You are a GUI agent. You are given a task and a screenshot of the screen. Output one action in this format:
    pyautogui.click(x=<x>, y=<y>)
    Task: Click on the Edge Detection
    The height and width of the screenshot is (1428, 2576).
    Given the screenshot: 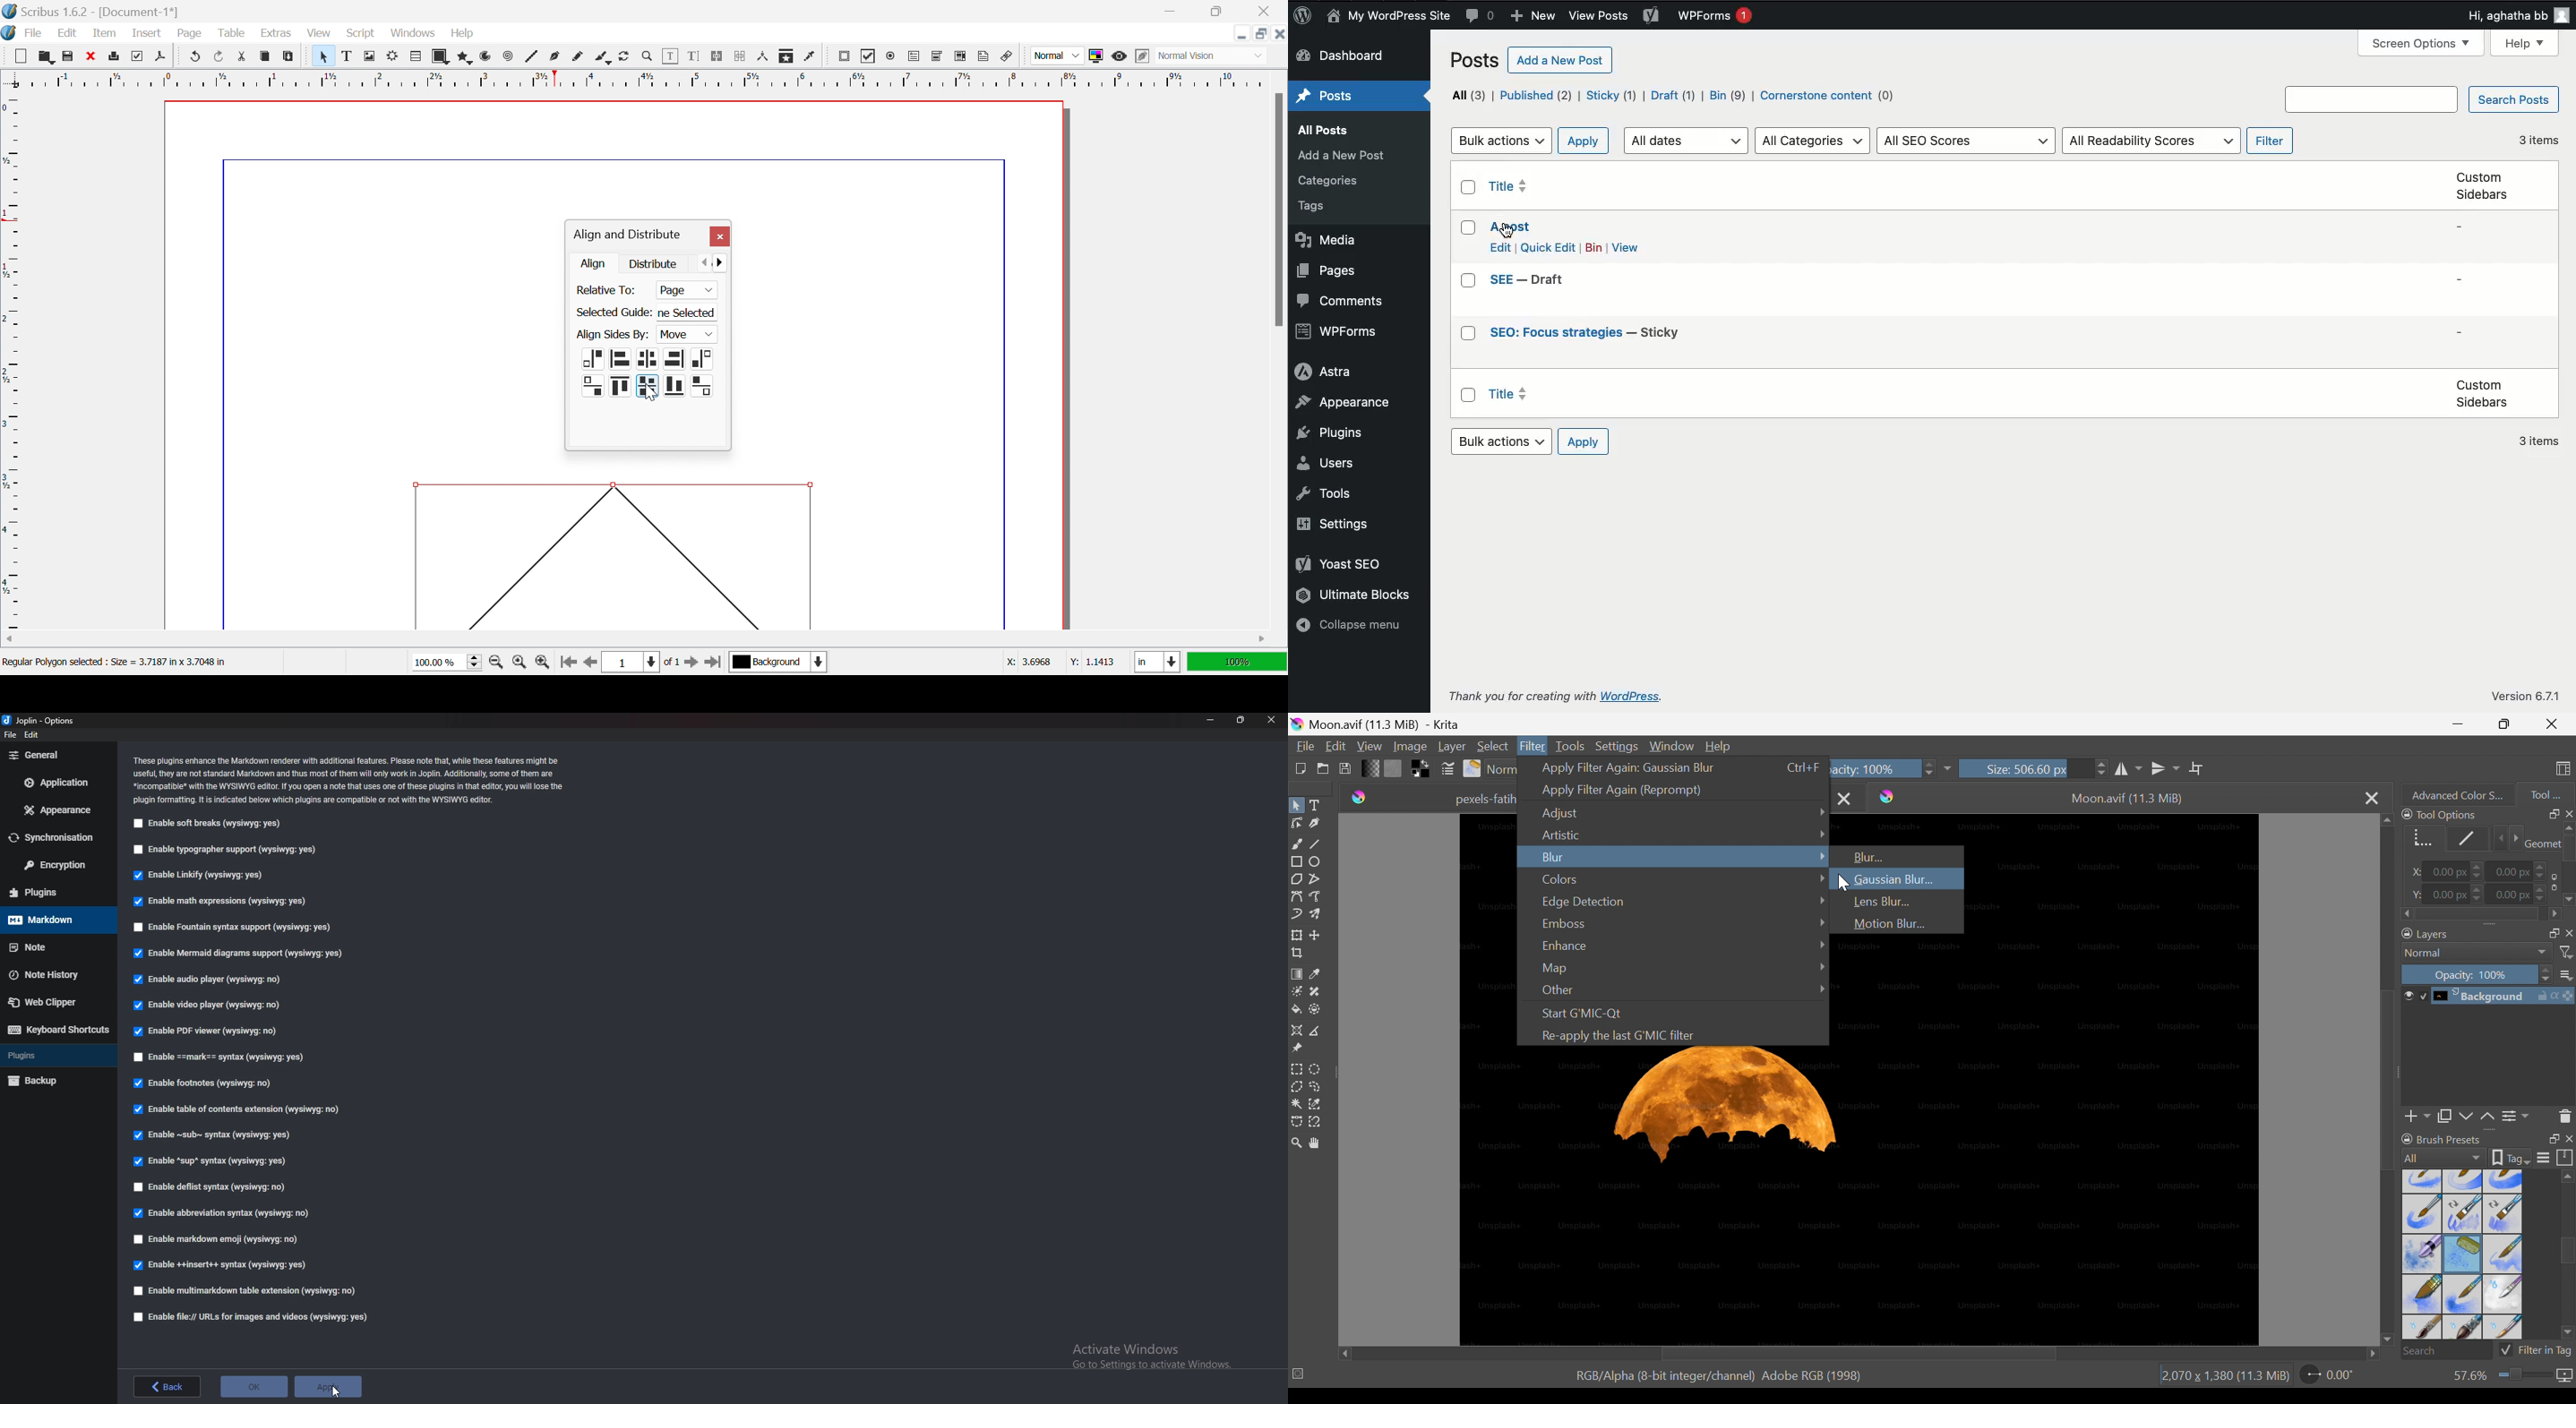 What is the action you would take?
    pyautogui.click(x=1585, y=902)
    